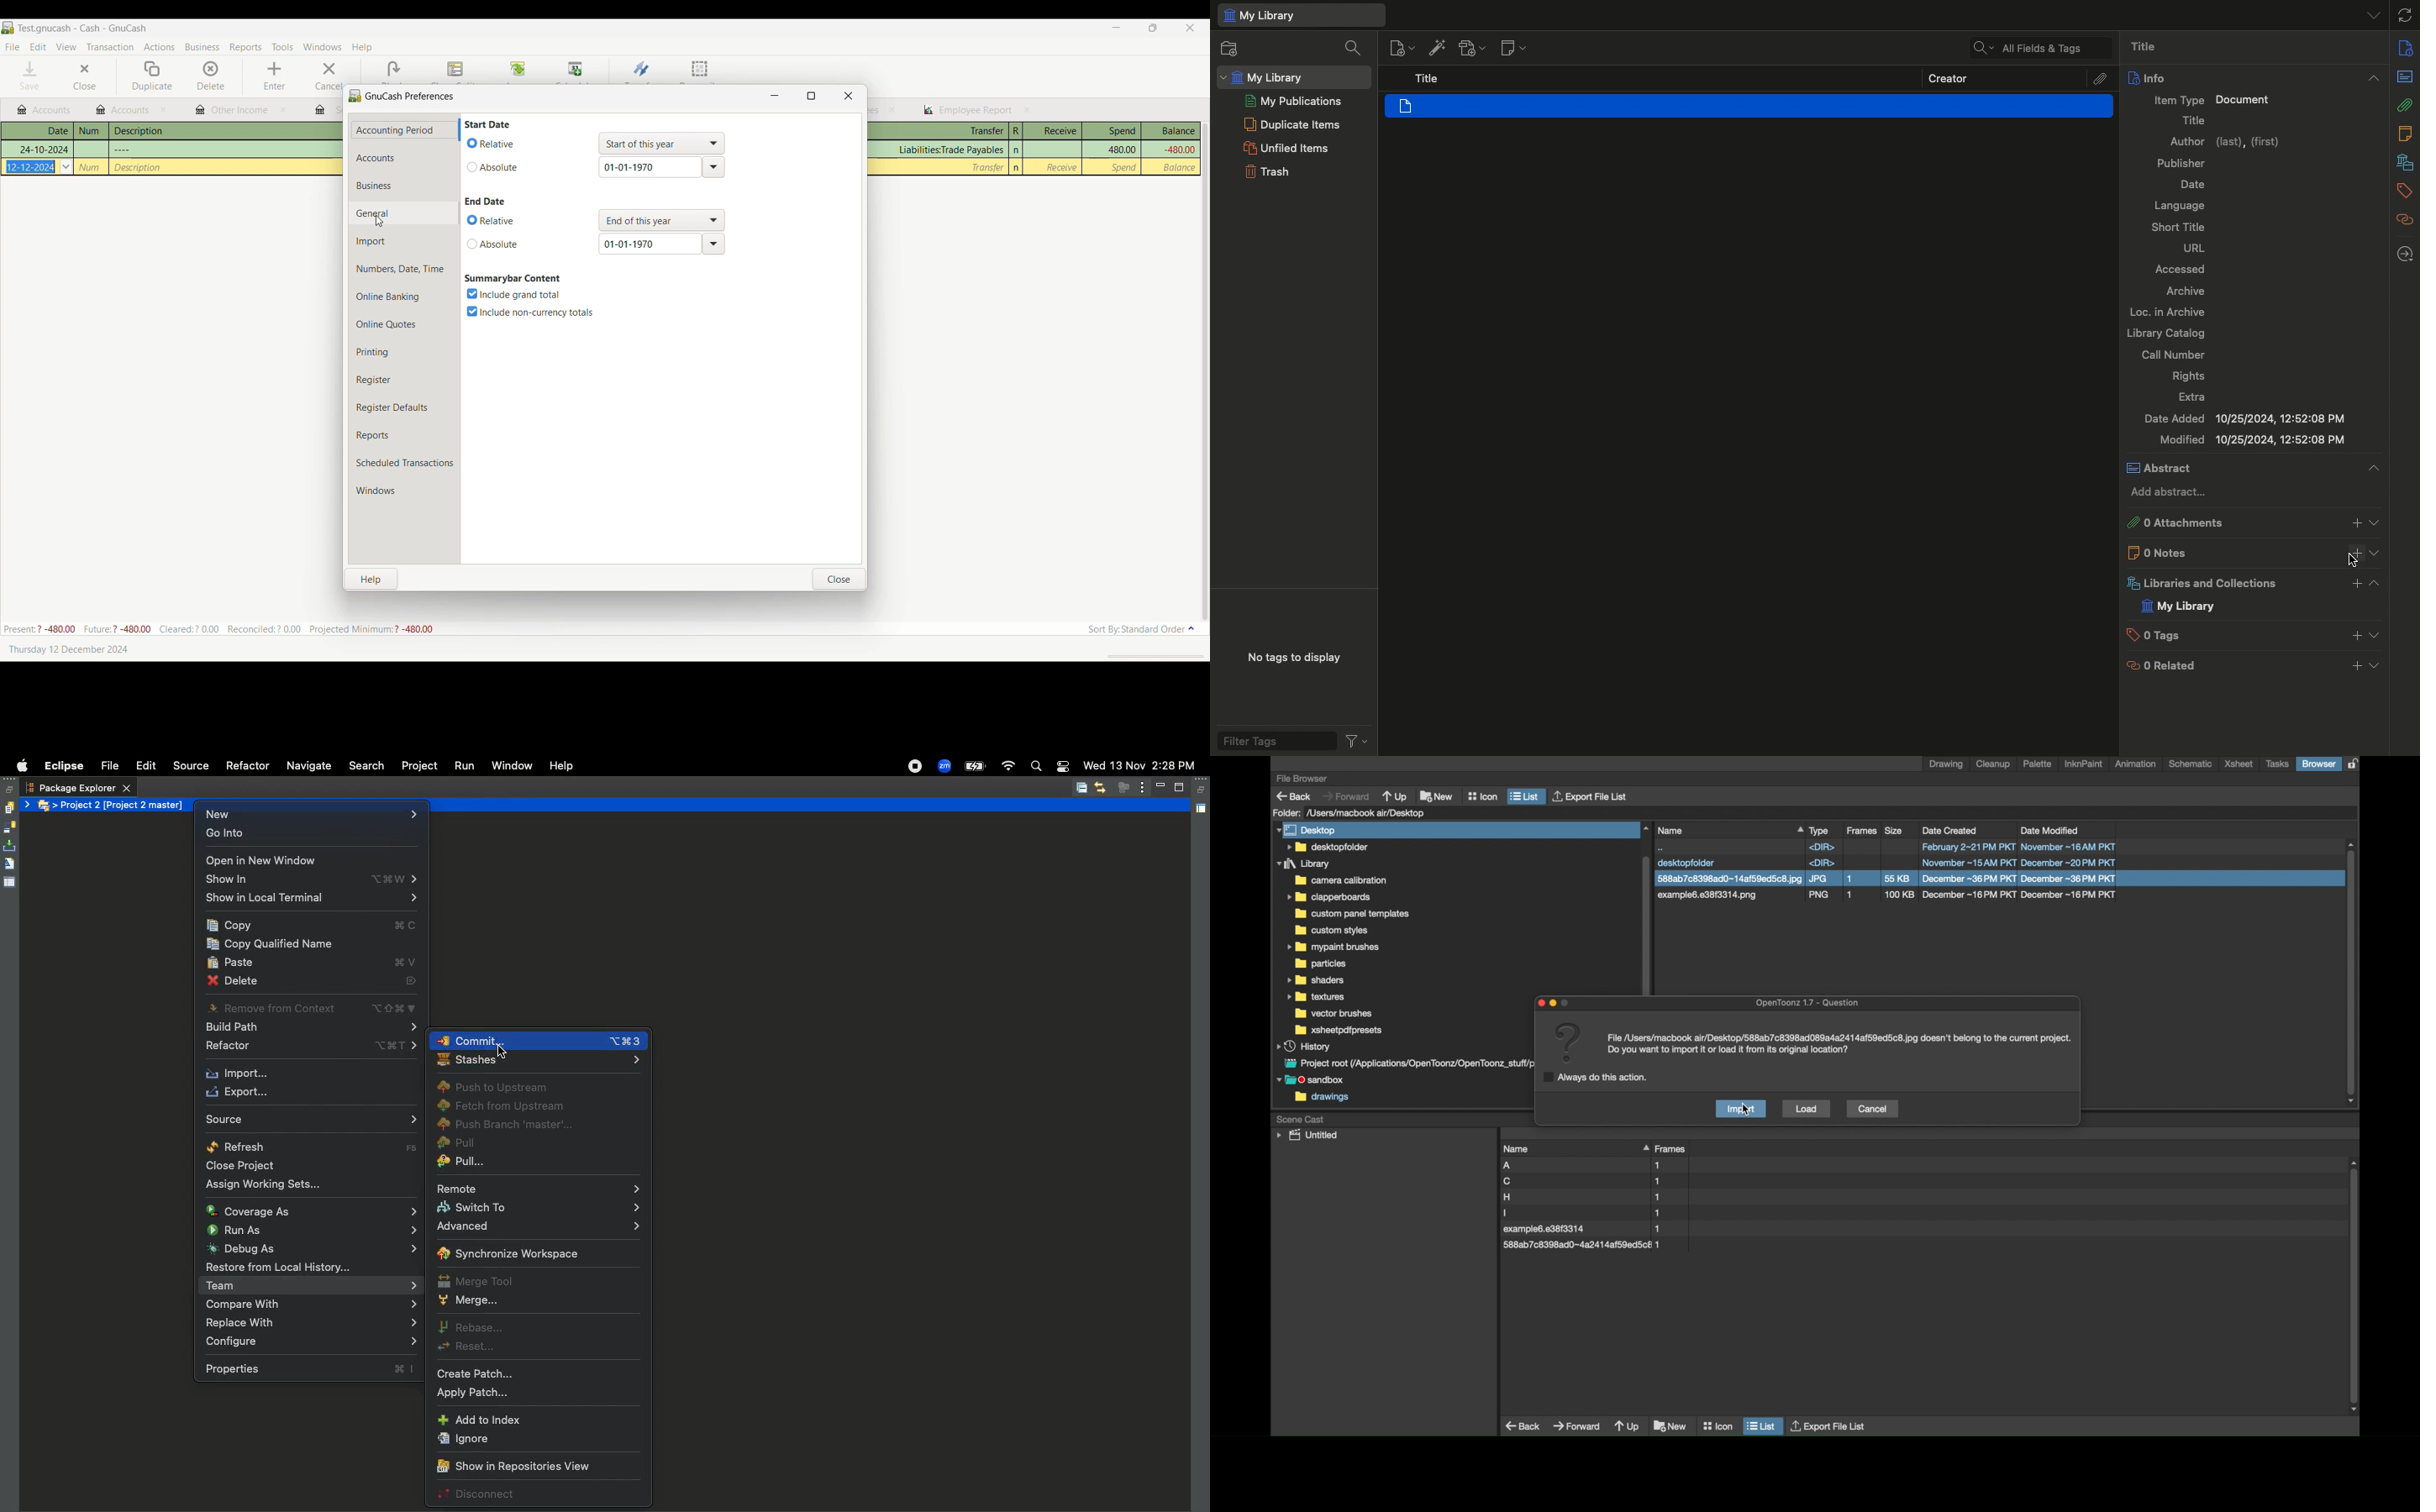  Describe the element at coordinates (313, 1229) in the screenshot. I see `Run as` at that location.